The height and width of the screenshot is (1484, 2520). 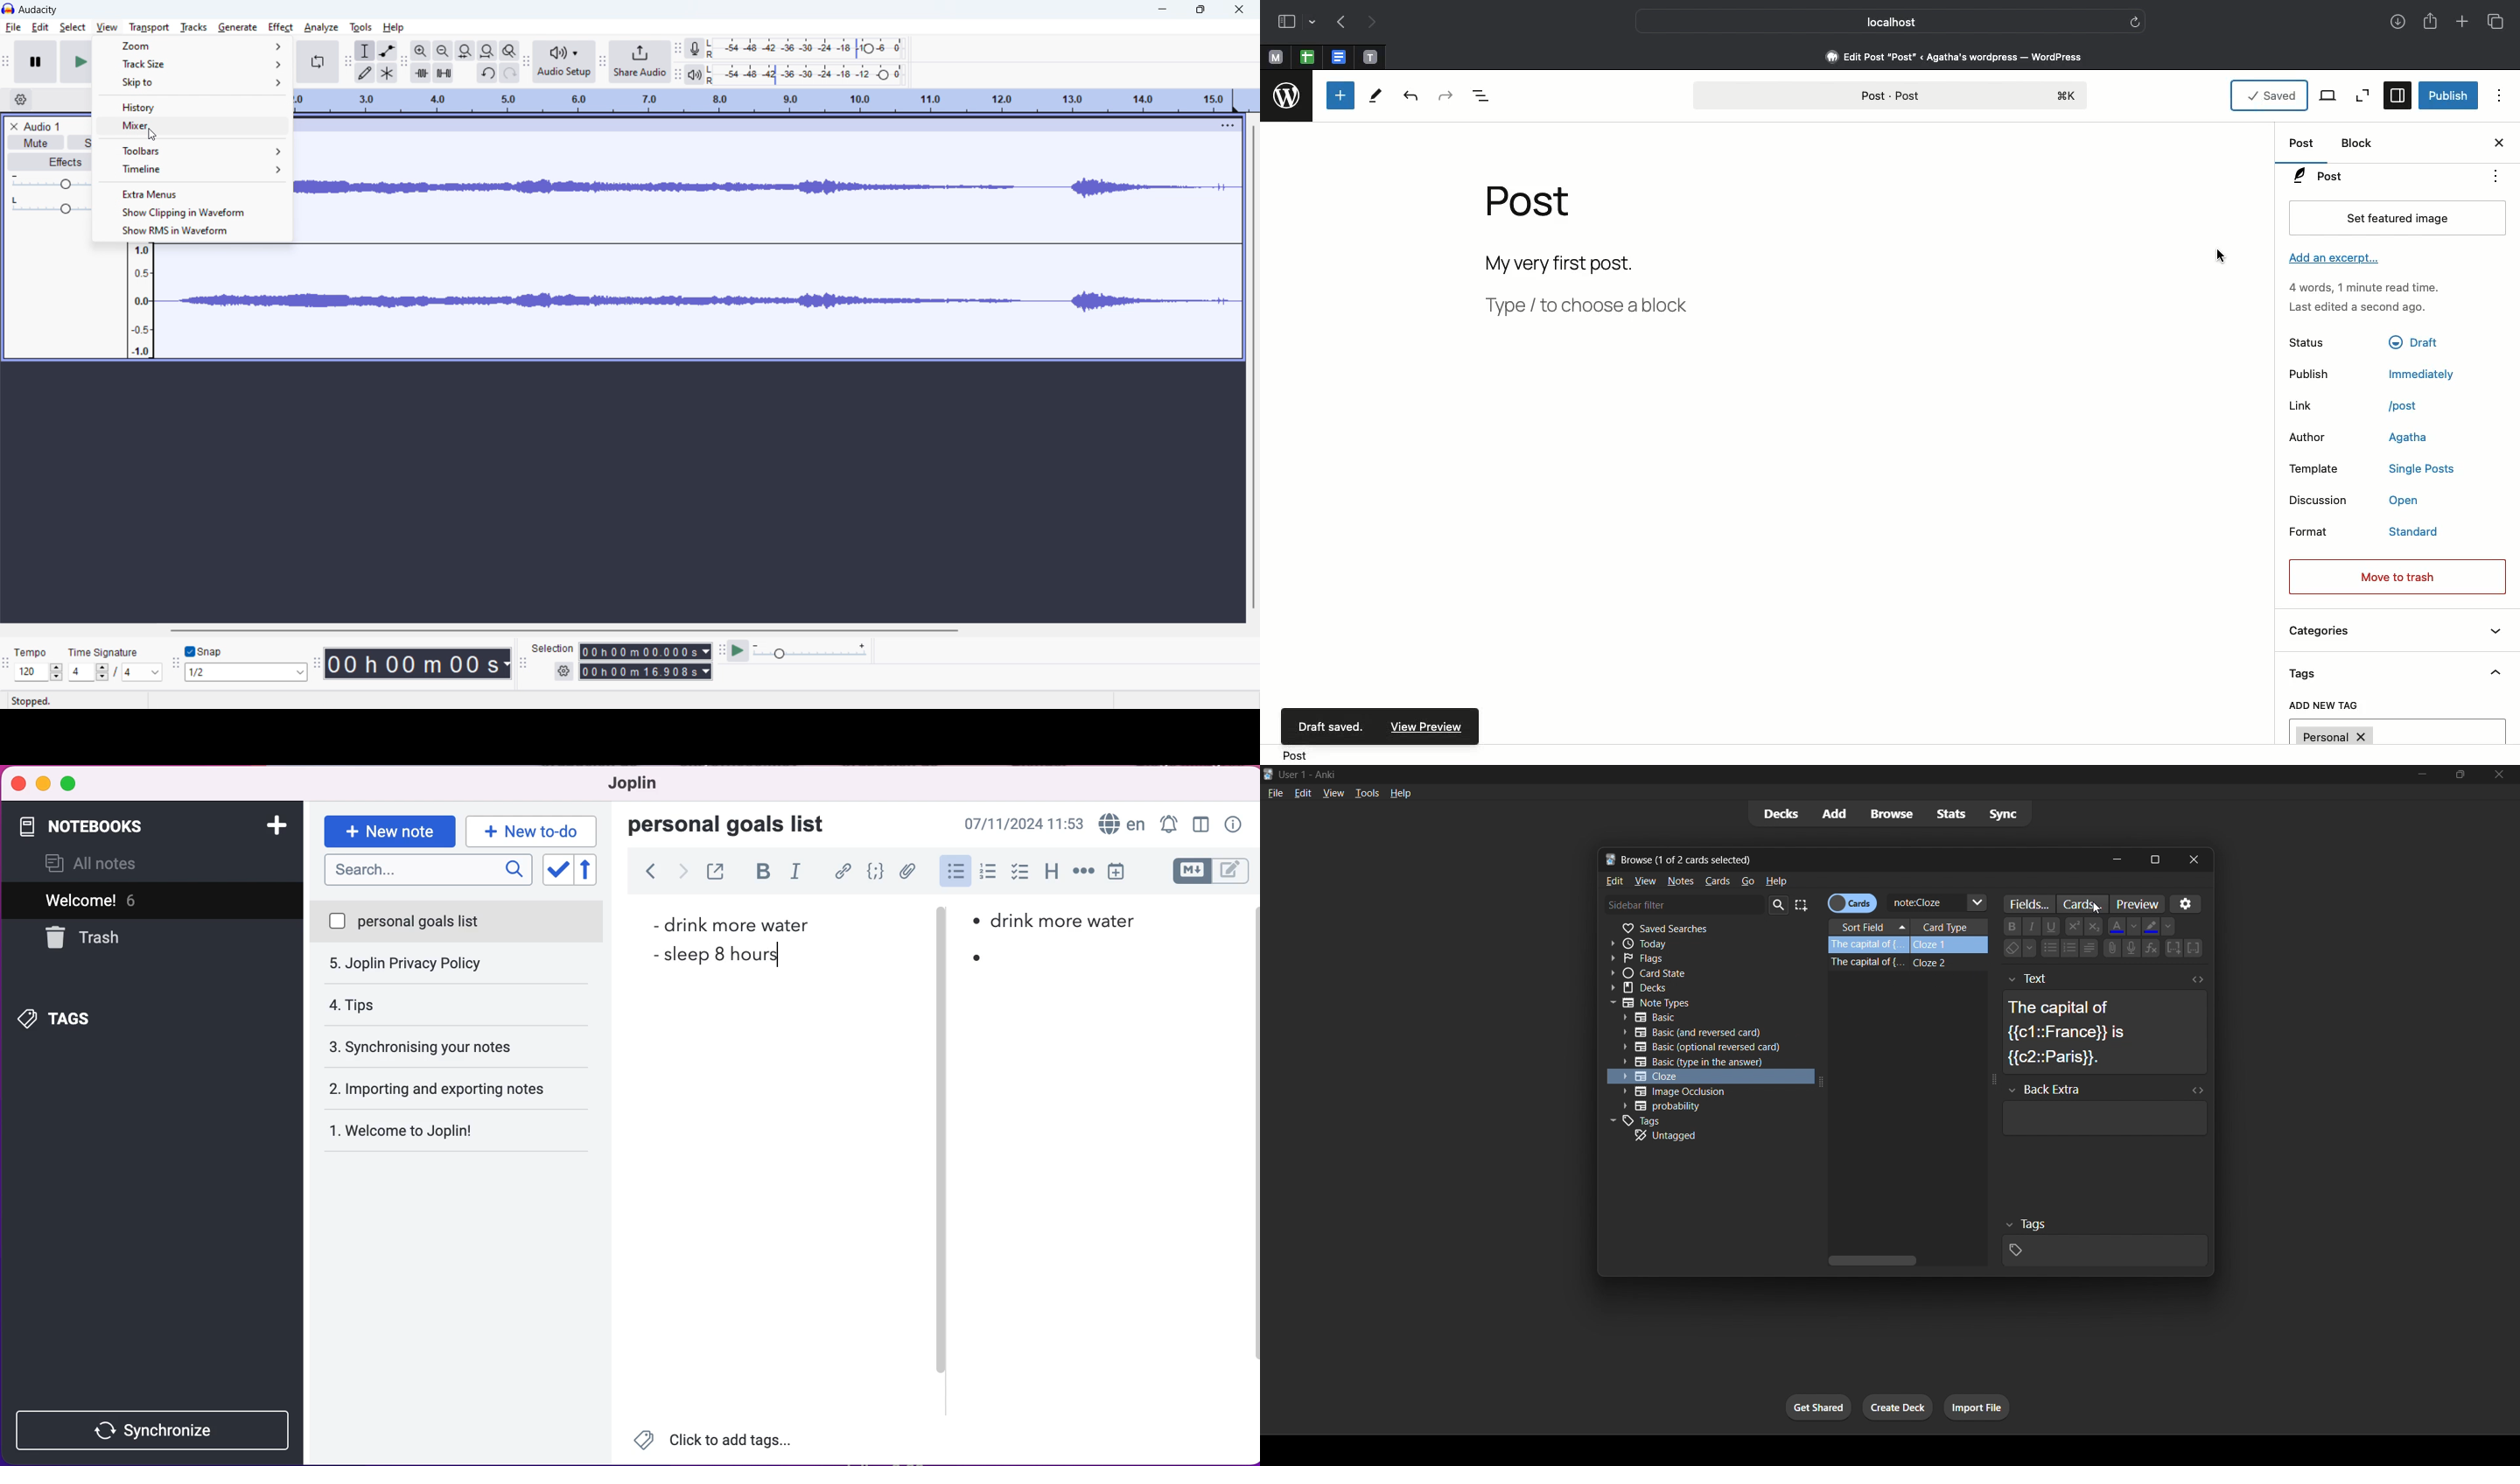 I want to click on Sleep 8 hours, so click(x=724, y=954).